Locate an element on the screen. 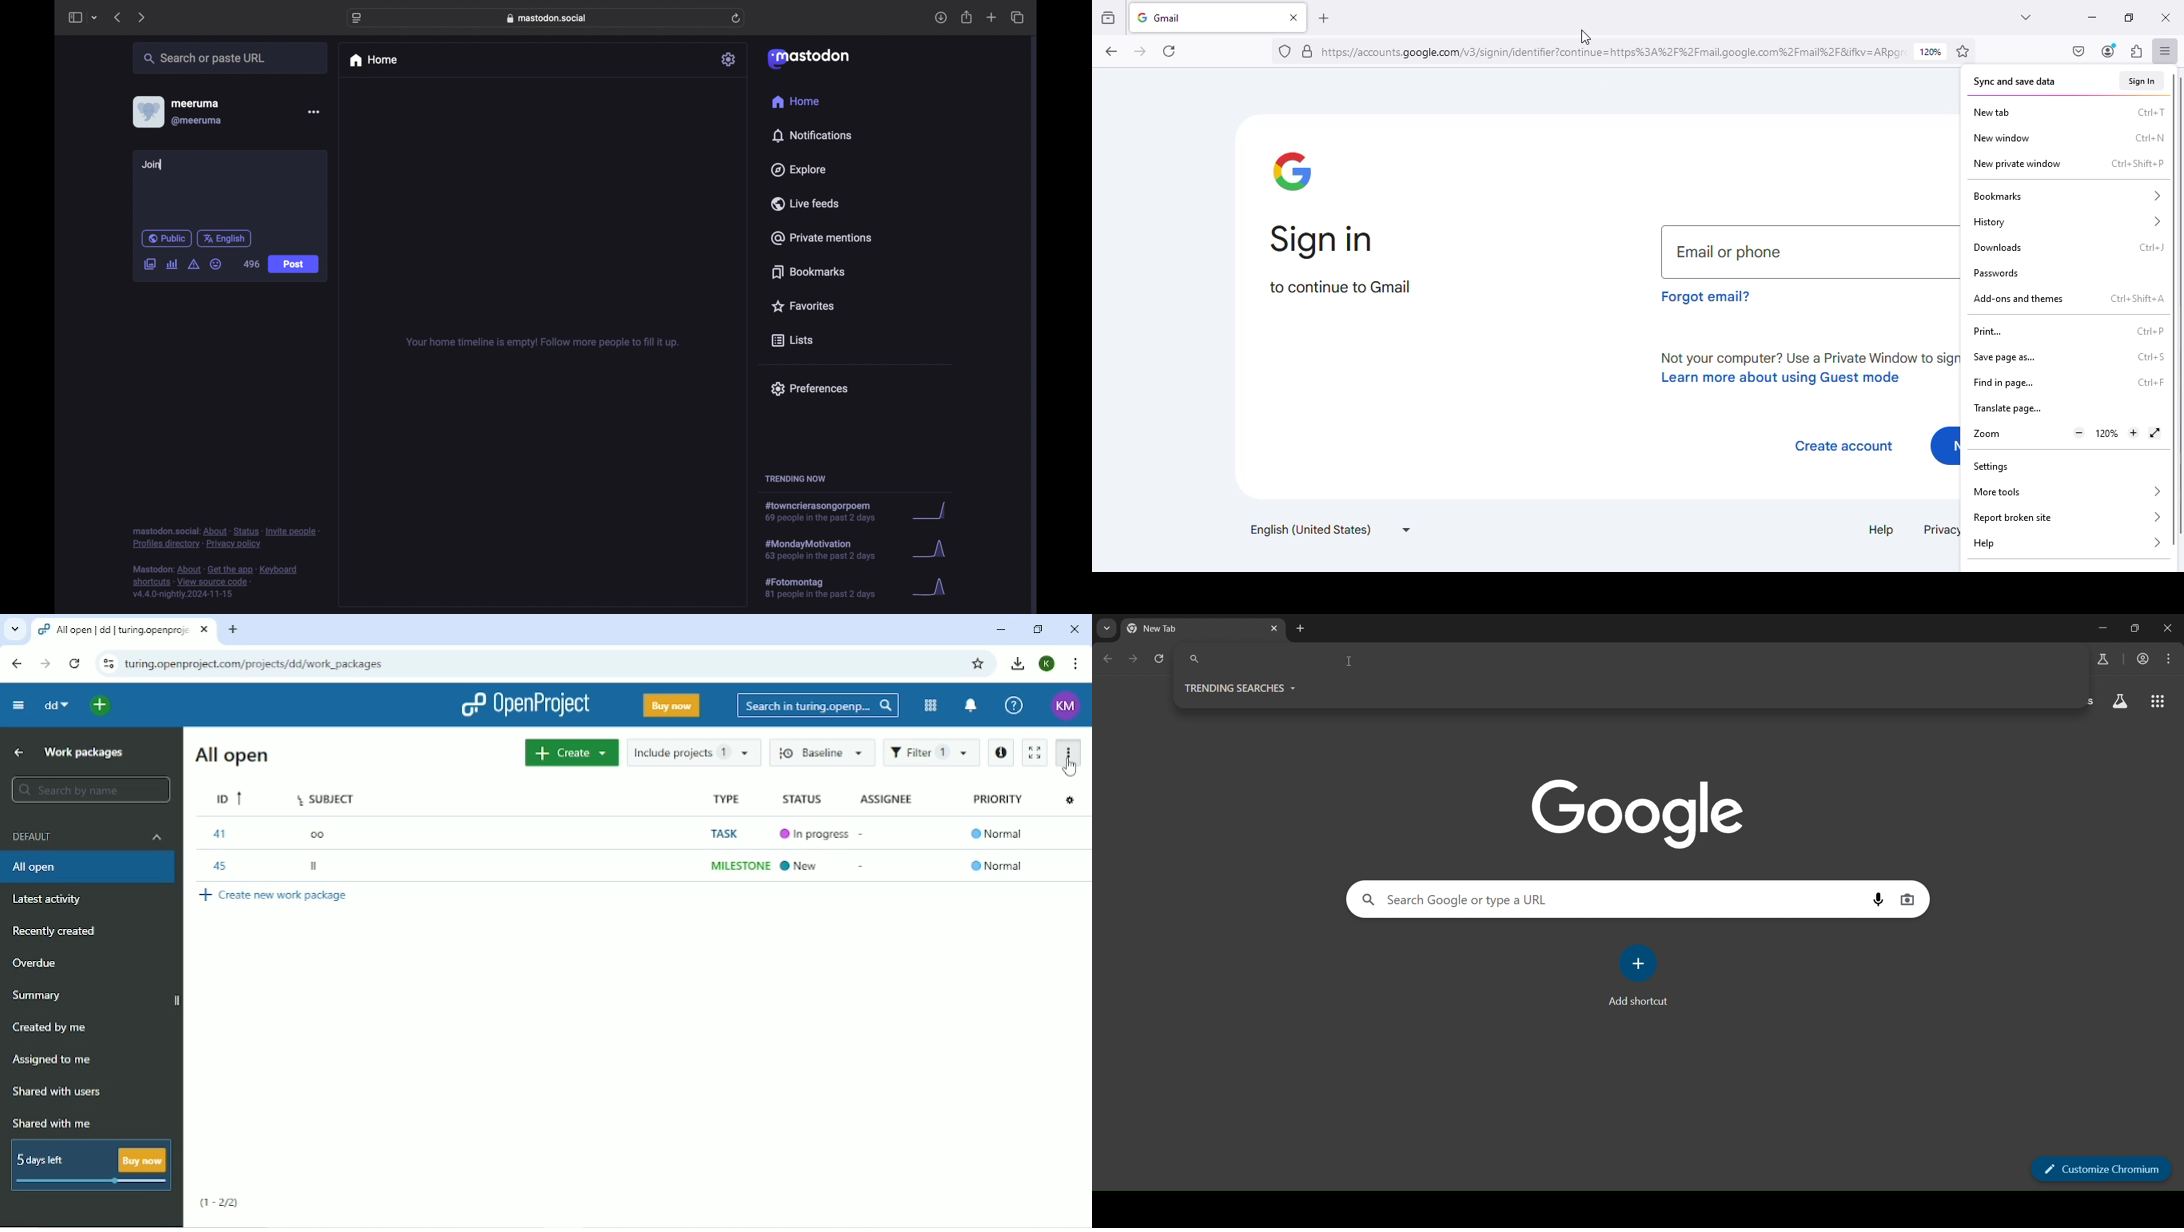  join is located at coordinates (153, 165).